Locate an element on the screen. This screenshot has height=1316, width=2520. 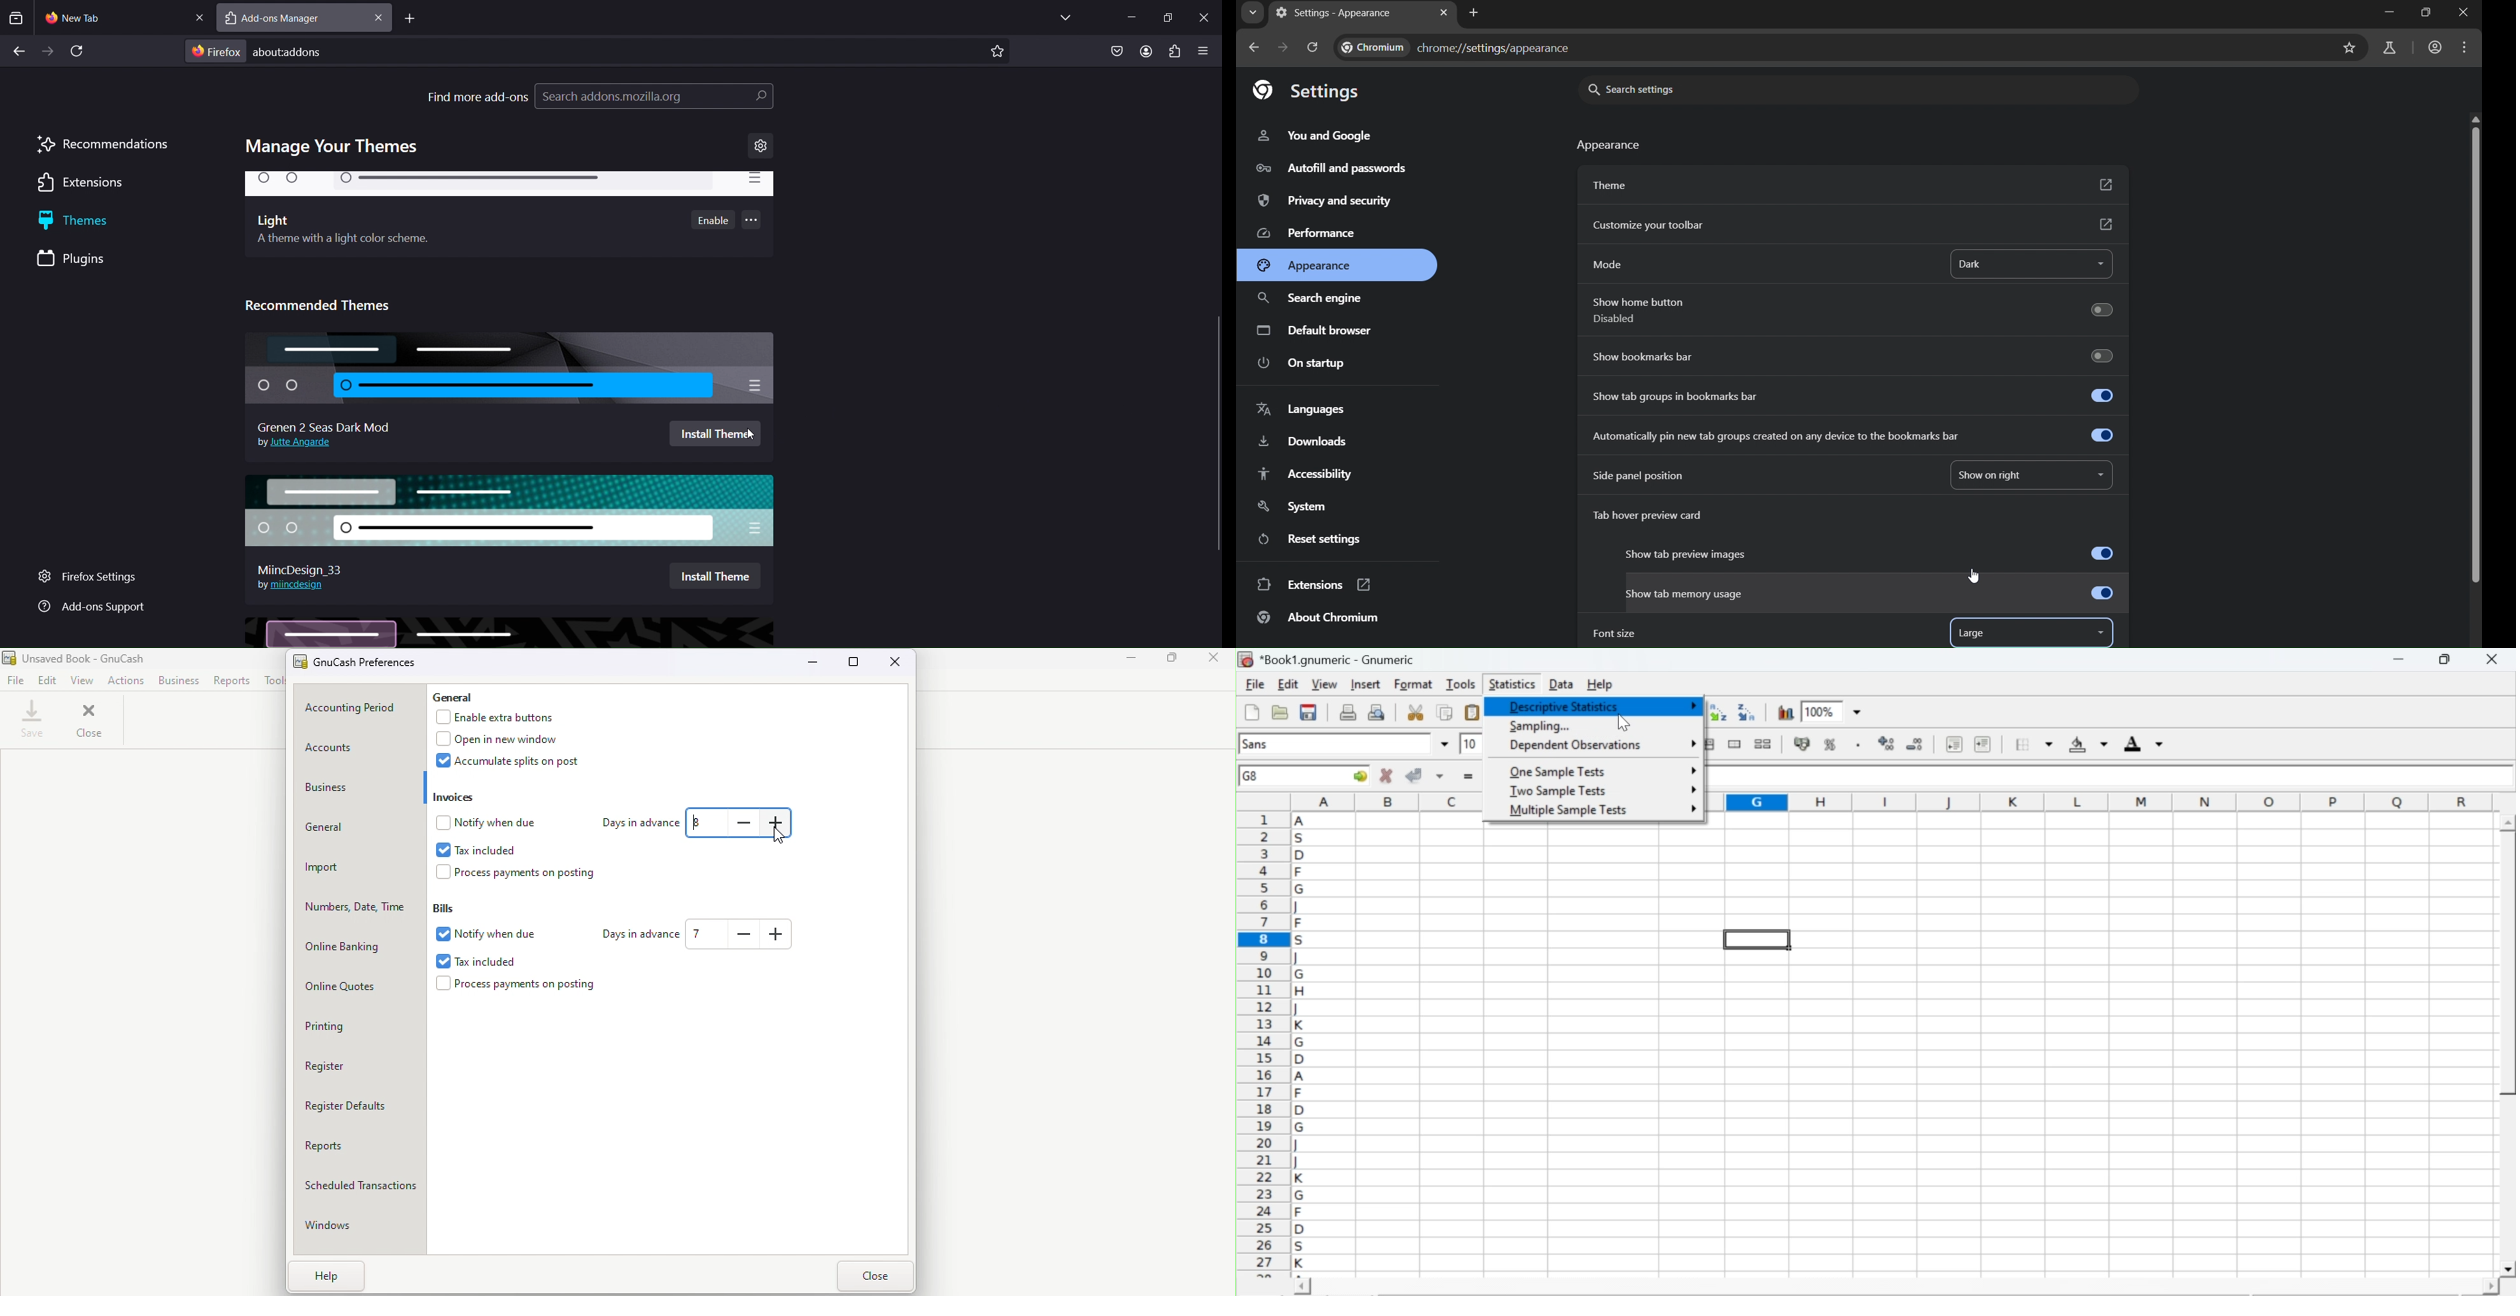
new tab is located at coordinates (1474, 14).